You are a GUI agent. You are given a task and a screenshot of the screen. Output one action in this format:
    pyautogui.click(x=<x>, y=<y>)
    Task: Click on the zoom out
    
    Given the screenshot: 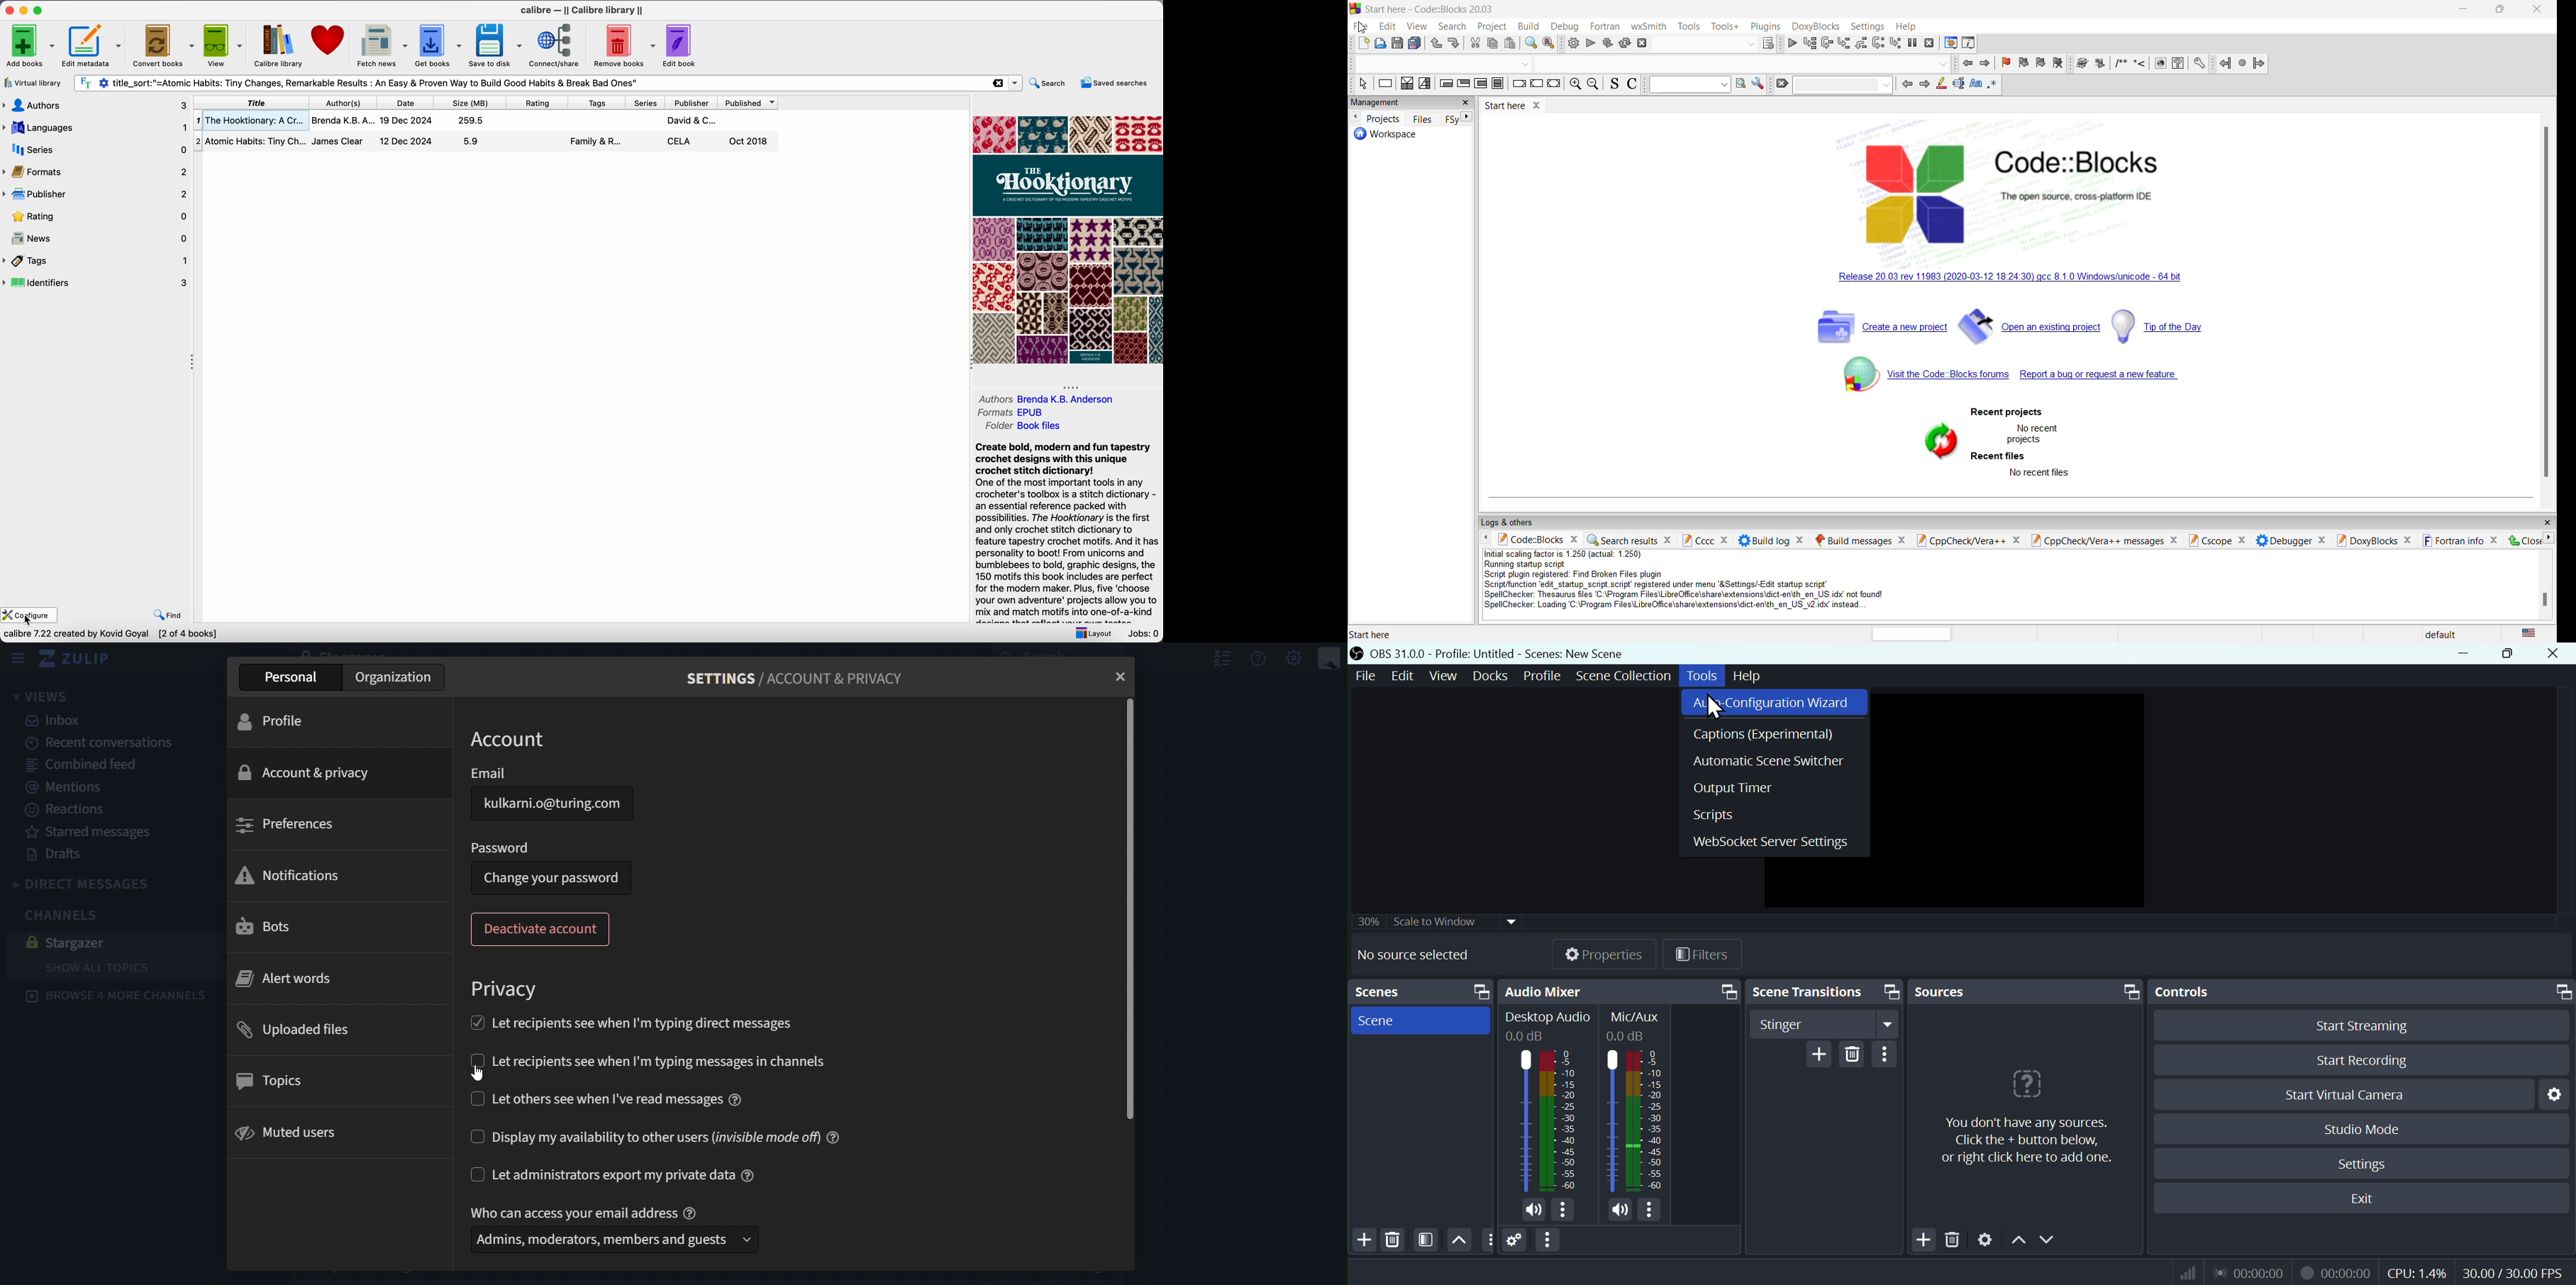 What is the action you would take?
    pyautogui.click(x=1595, y=84)
    